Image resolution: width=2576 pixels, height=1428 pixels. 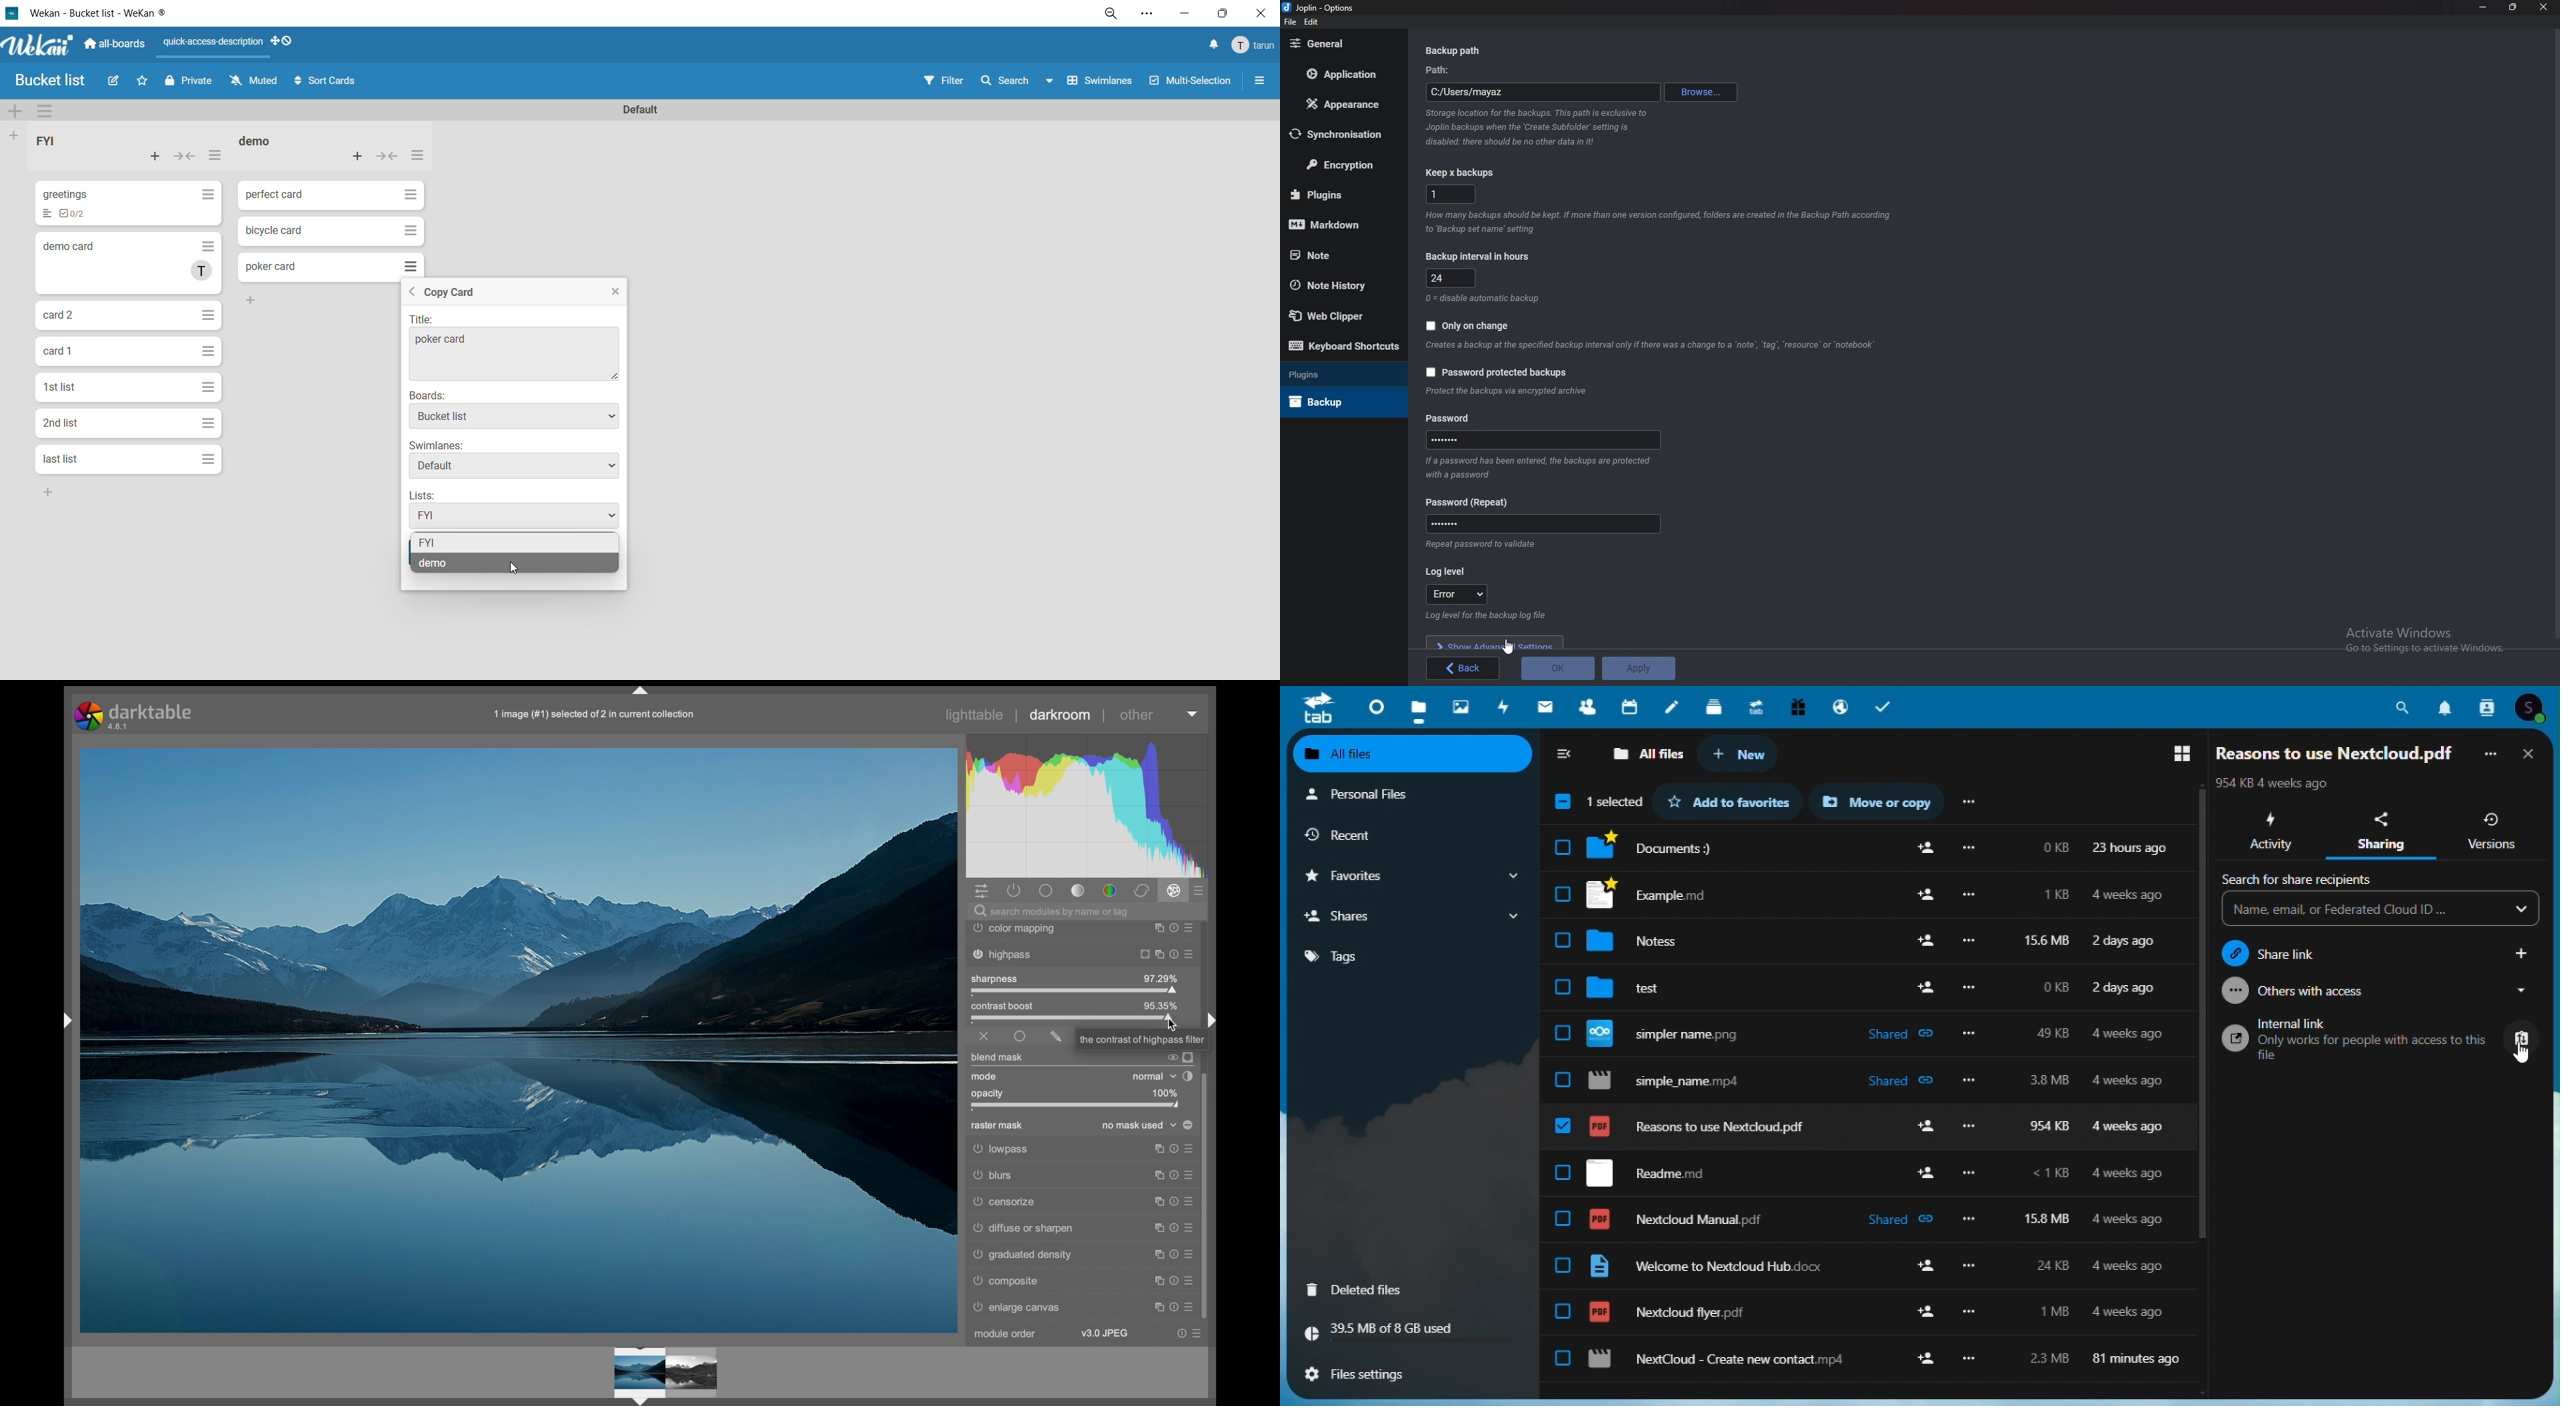 What do you see at coordinates (1210, 45) in the screenshot?
I see `notifications` at bounding box center [1210, 45].